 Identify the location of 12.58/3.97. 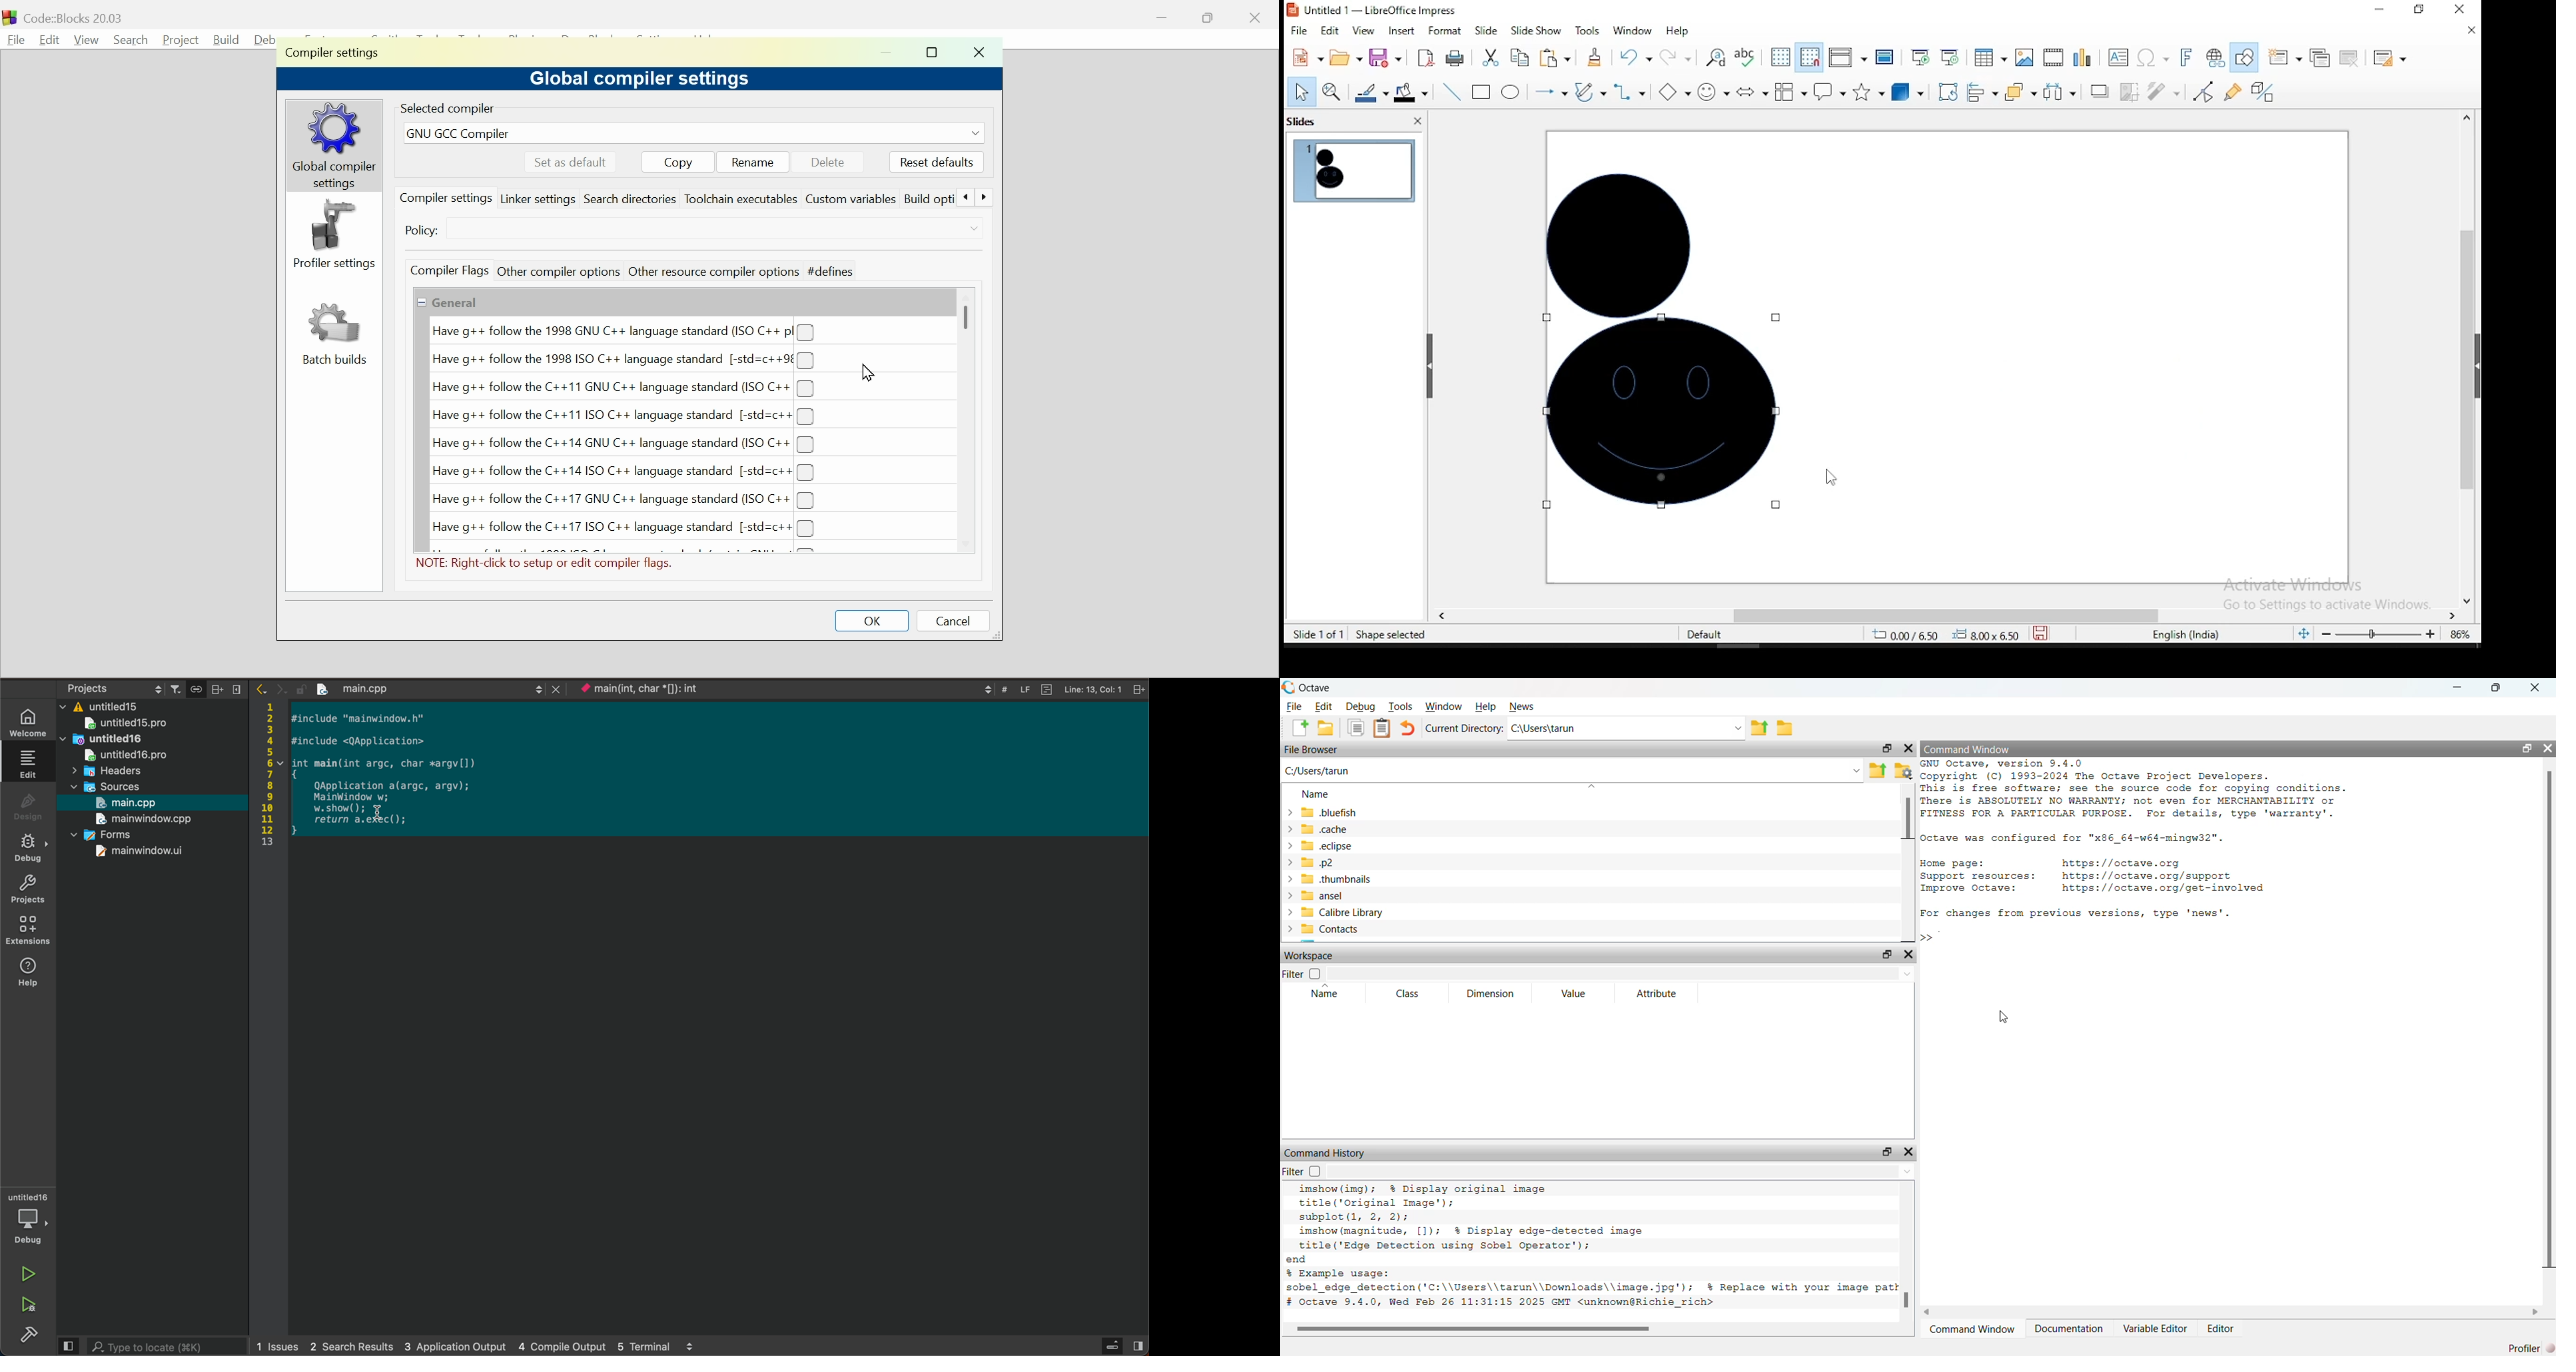
(1914, 634).